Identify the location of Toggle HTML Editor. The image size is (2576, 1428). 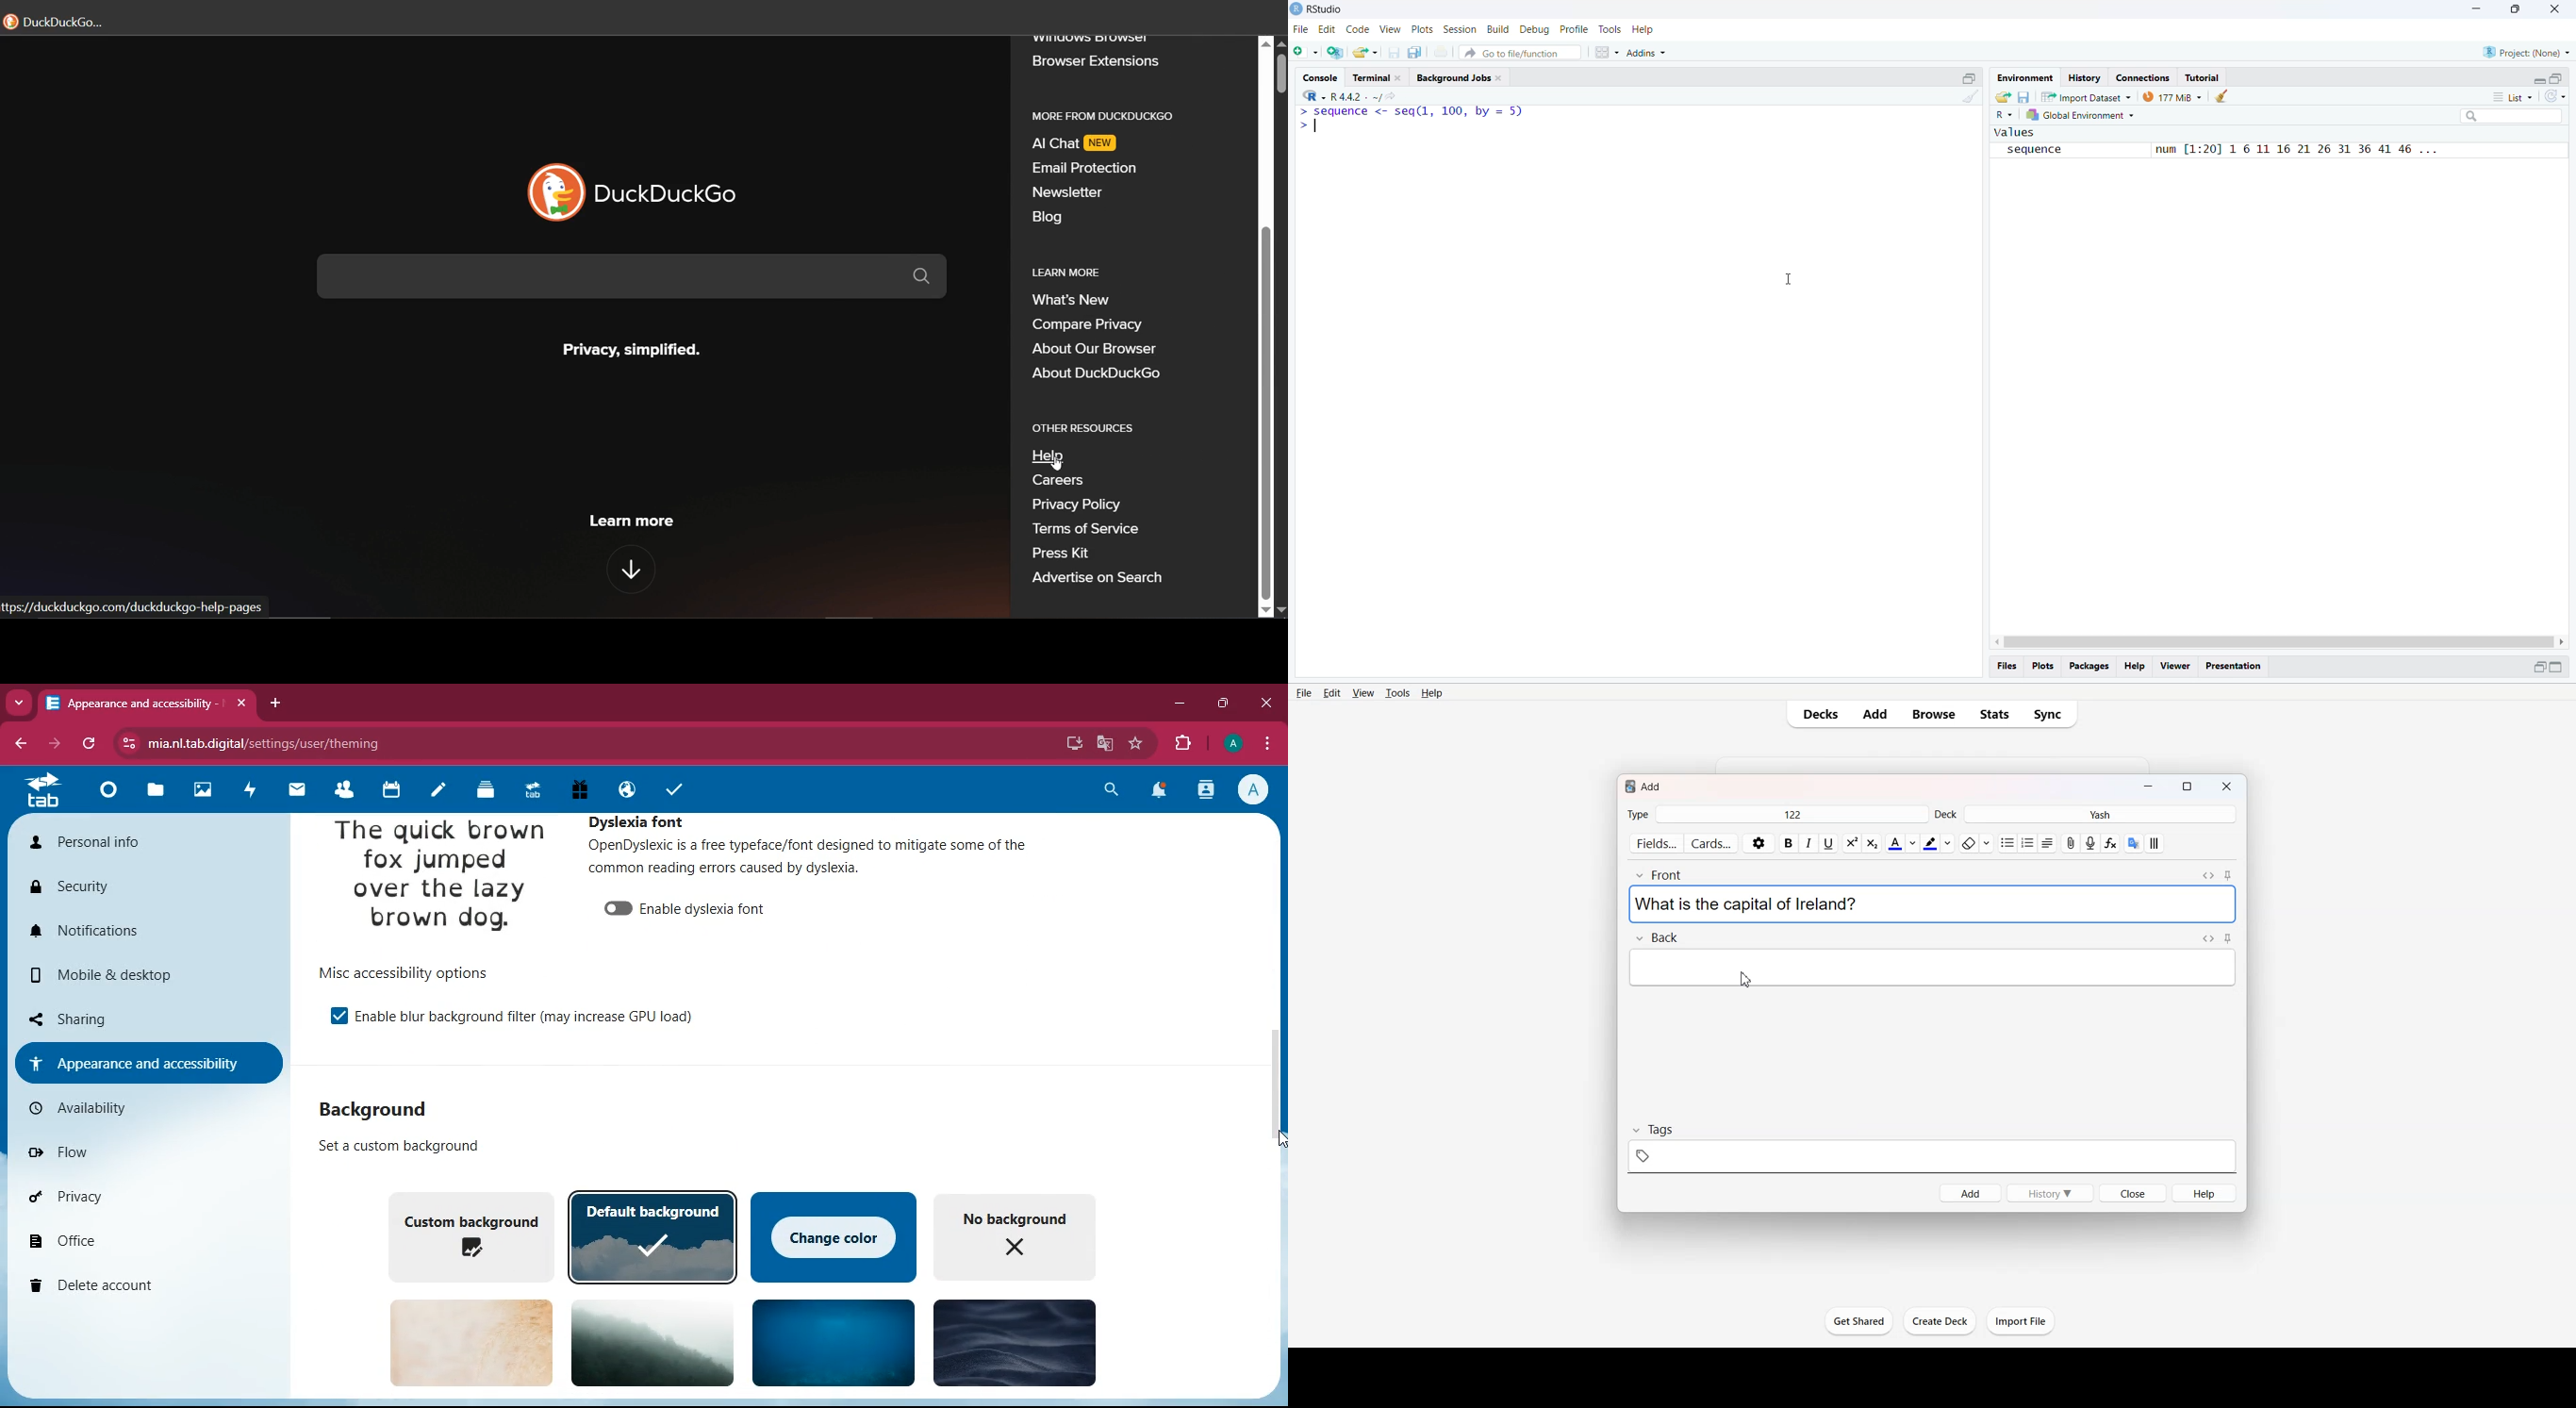
(2208, 876).